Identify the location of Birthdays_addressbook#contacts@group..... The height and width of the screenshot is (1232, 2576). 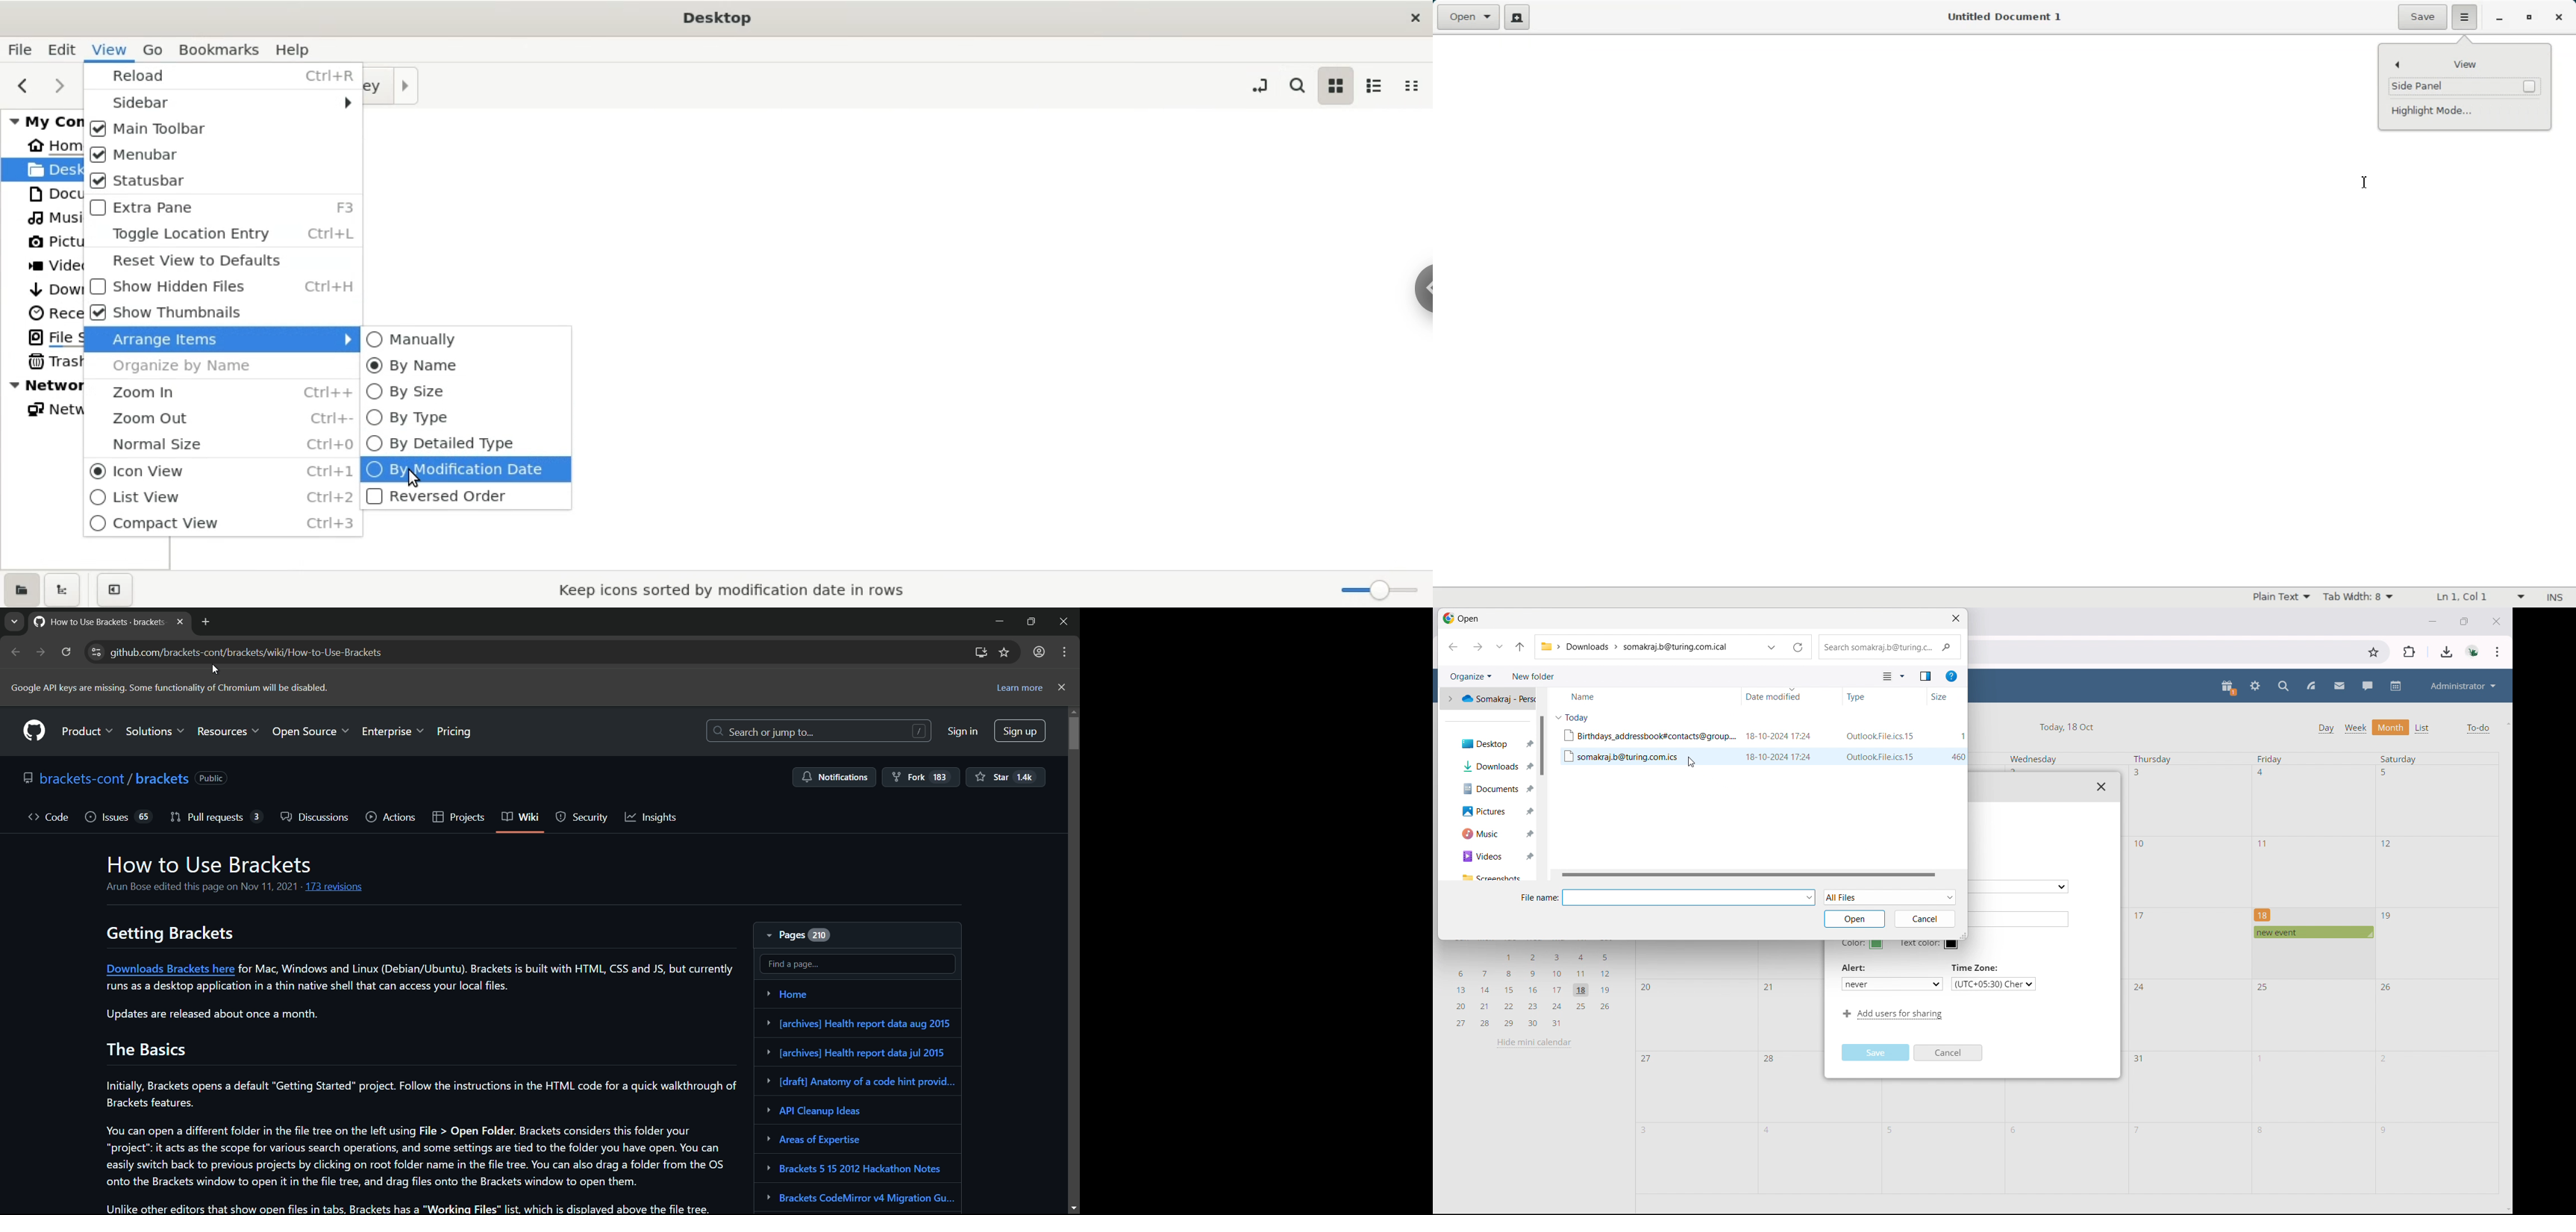
(1649, 735).